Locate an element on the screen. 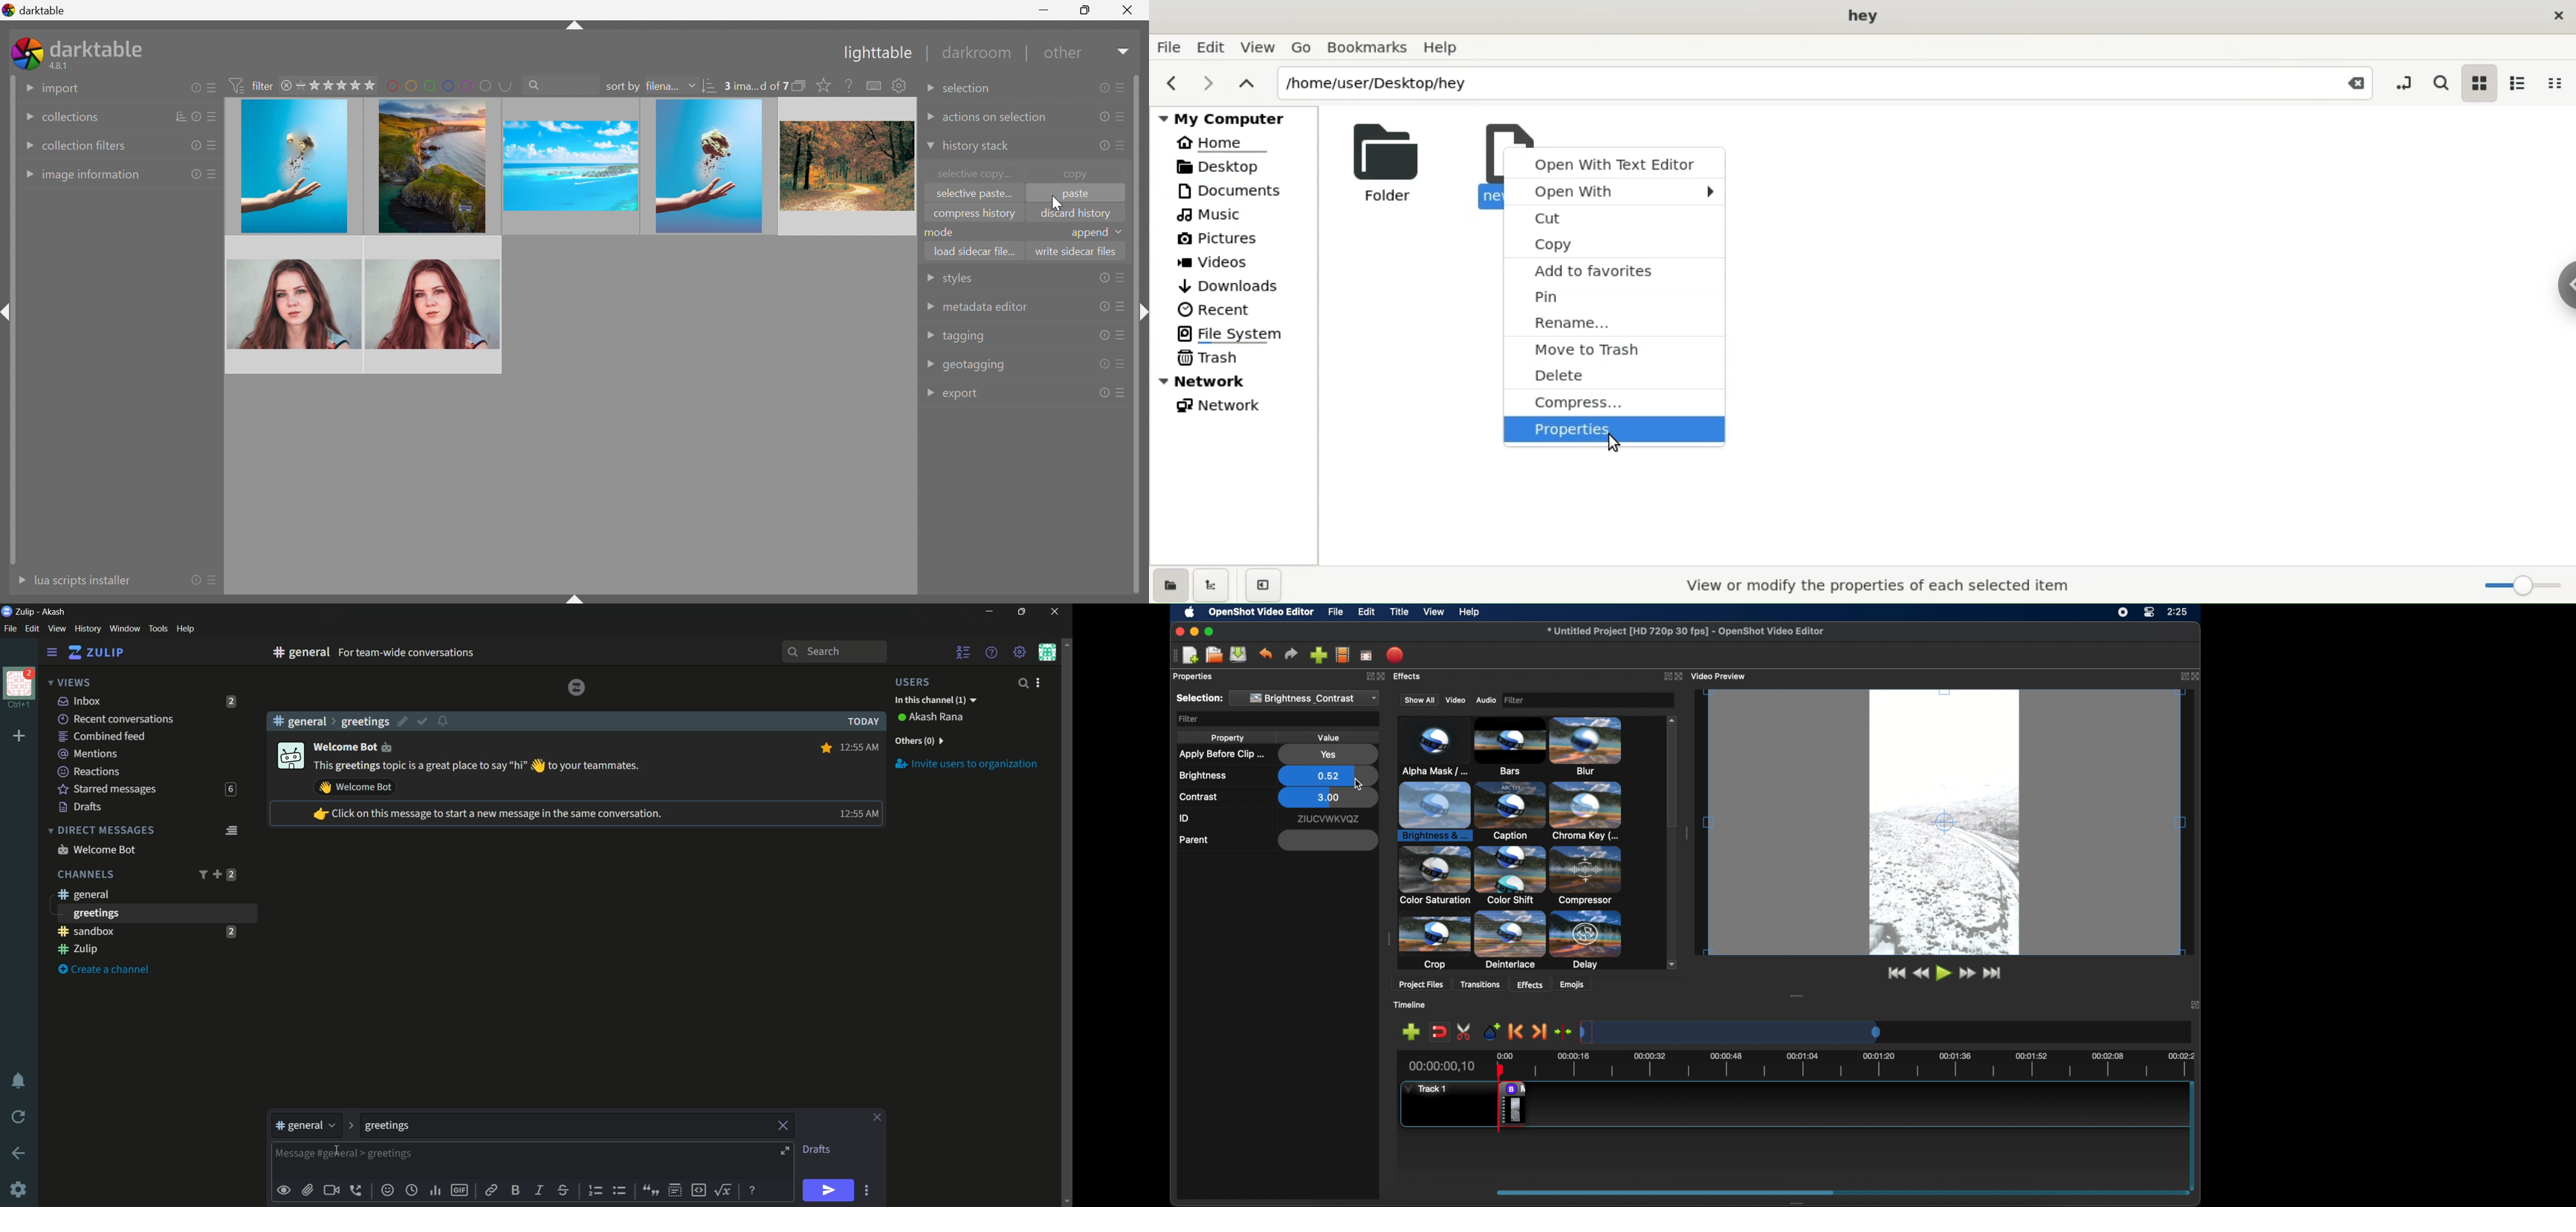  geotagging is located at coordinates (975, 365).